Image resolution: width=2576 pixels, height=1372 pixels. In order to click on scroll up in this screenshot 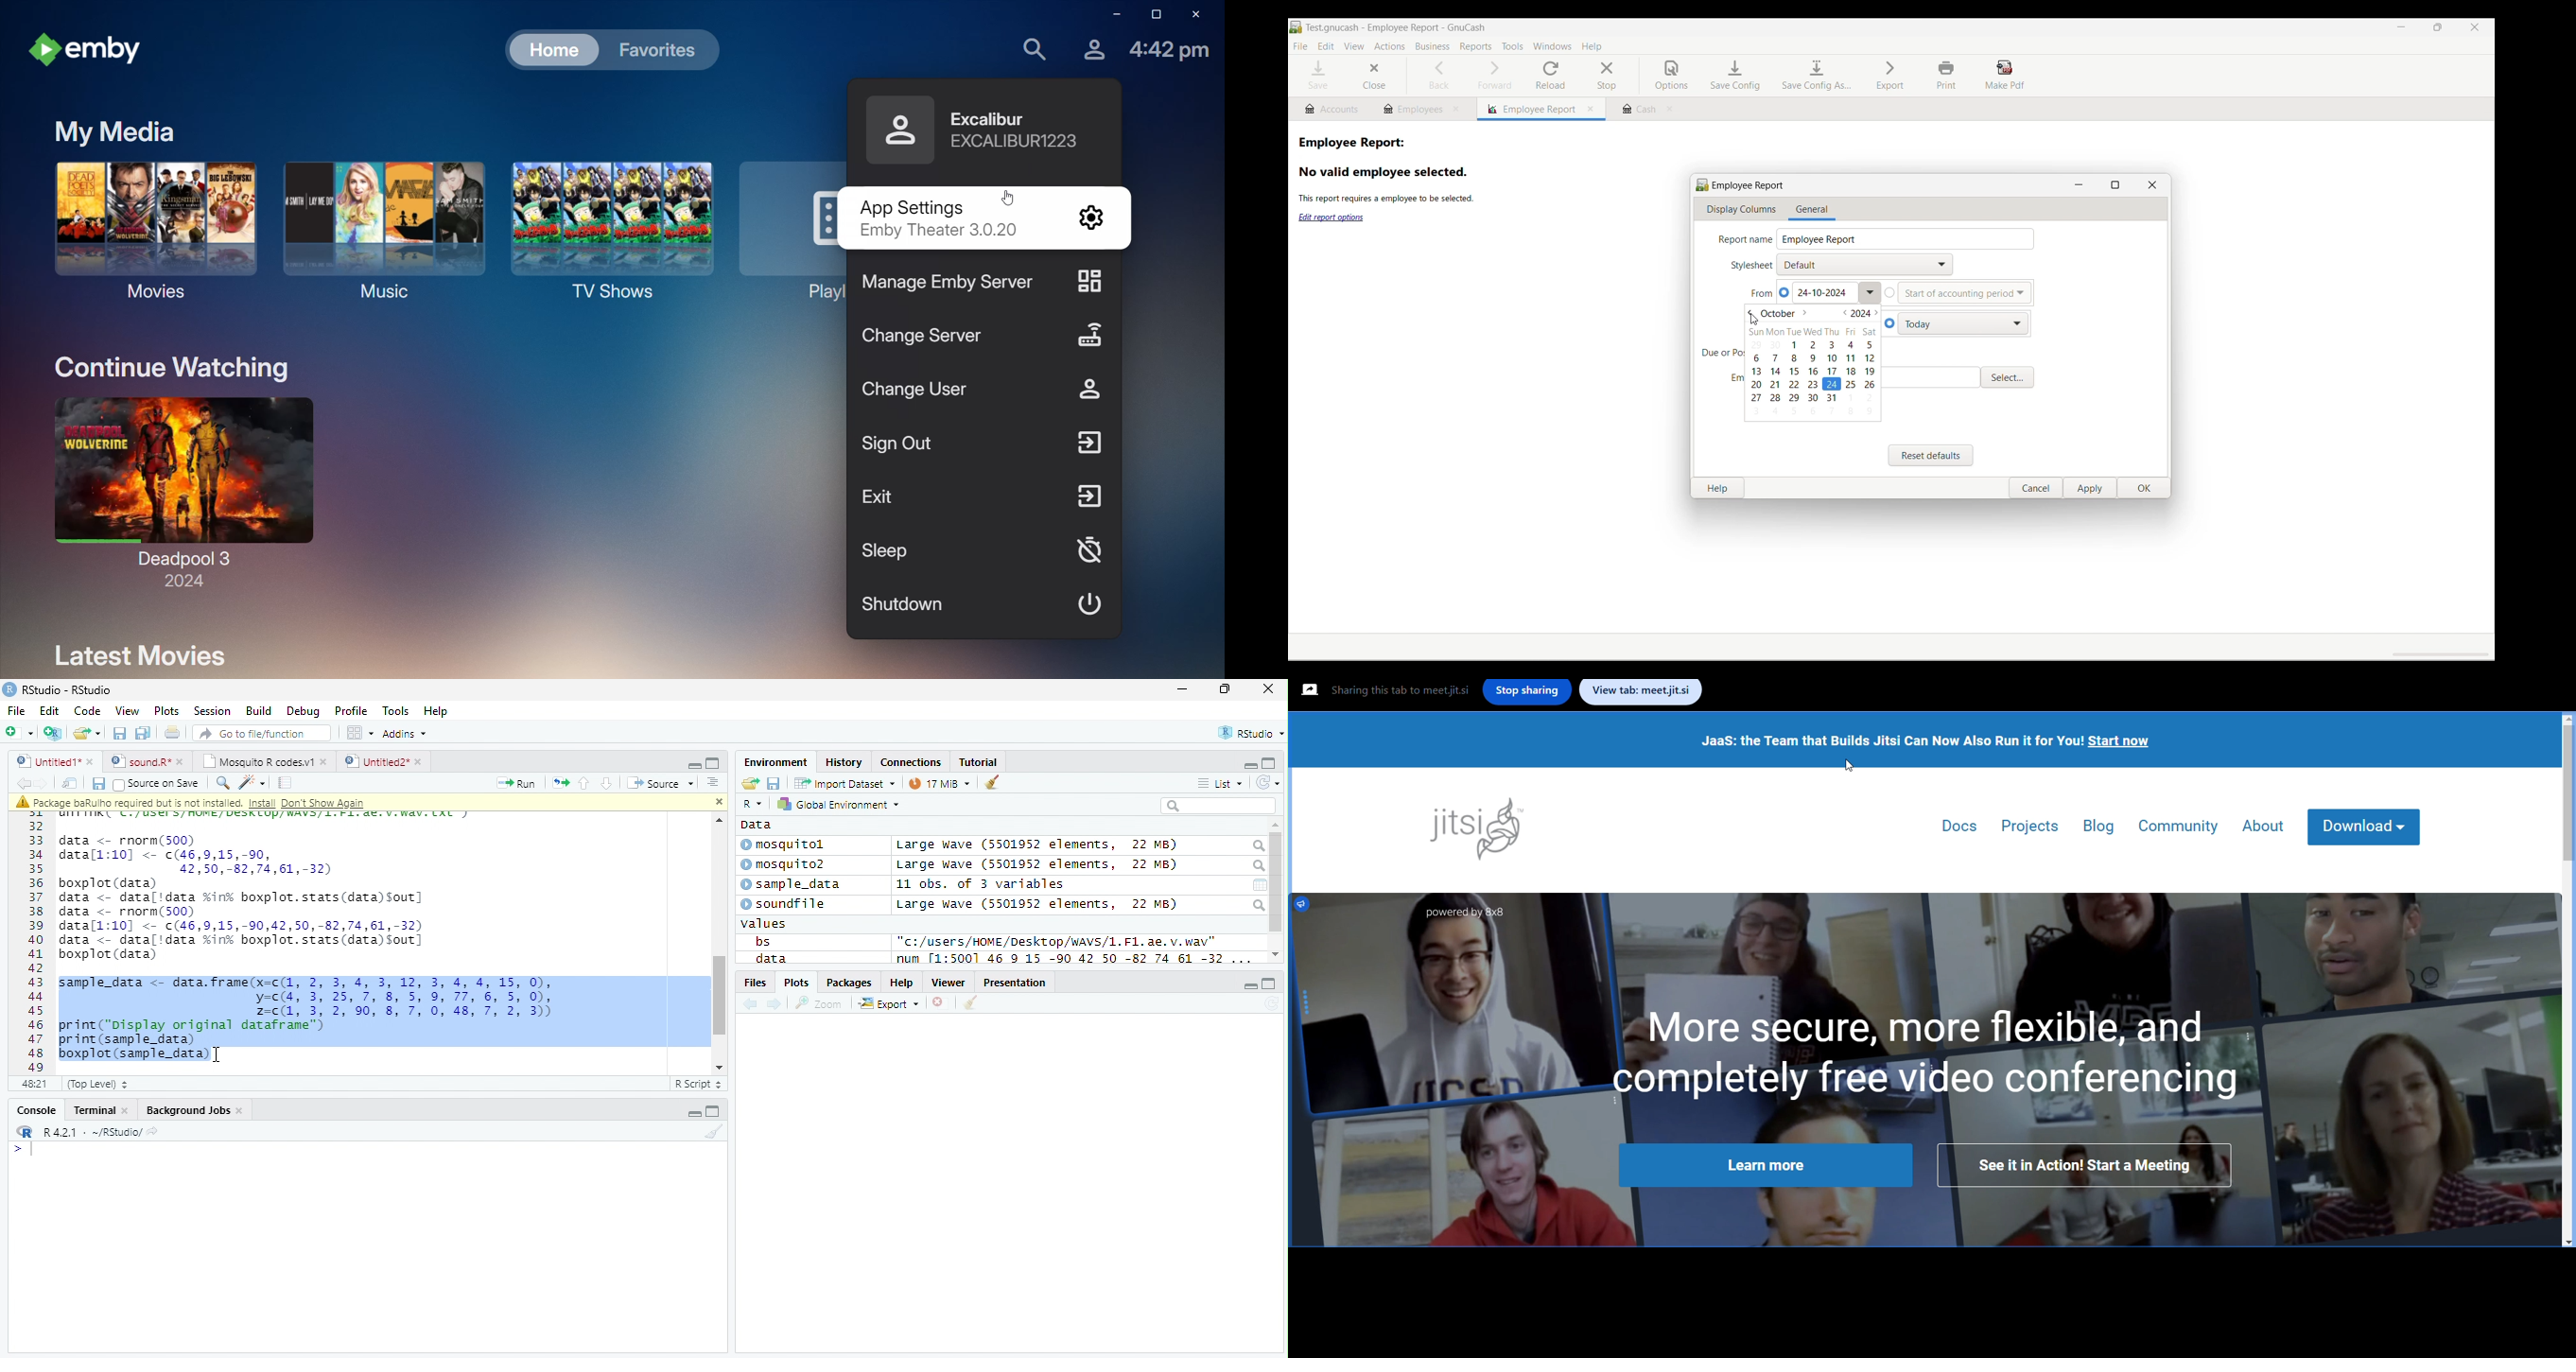, I will do `click(1276, 826)`.